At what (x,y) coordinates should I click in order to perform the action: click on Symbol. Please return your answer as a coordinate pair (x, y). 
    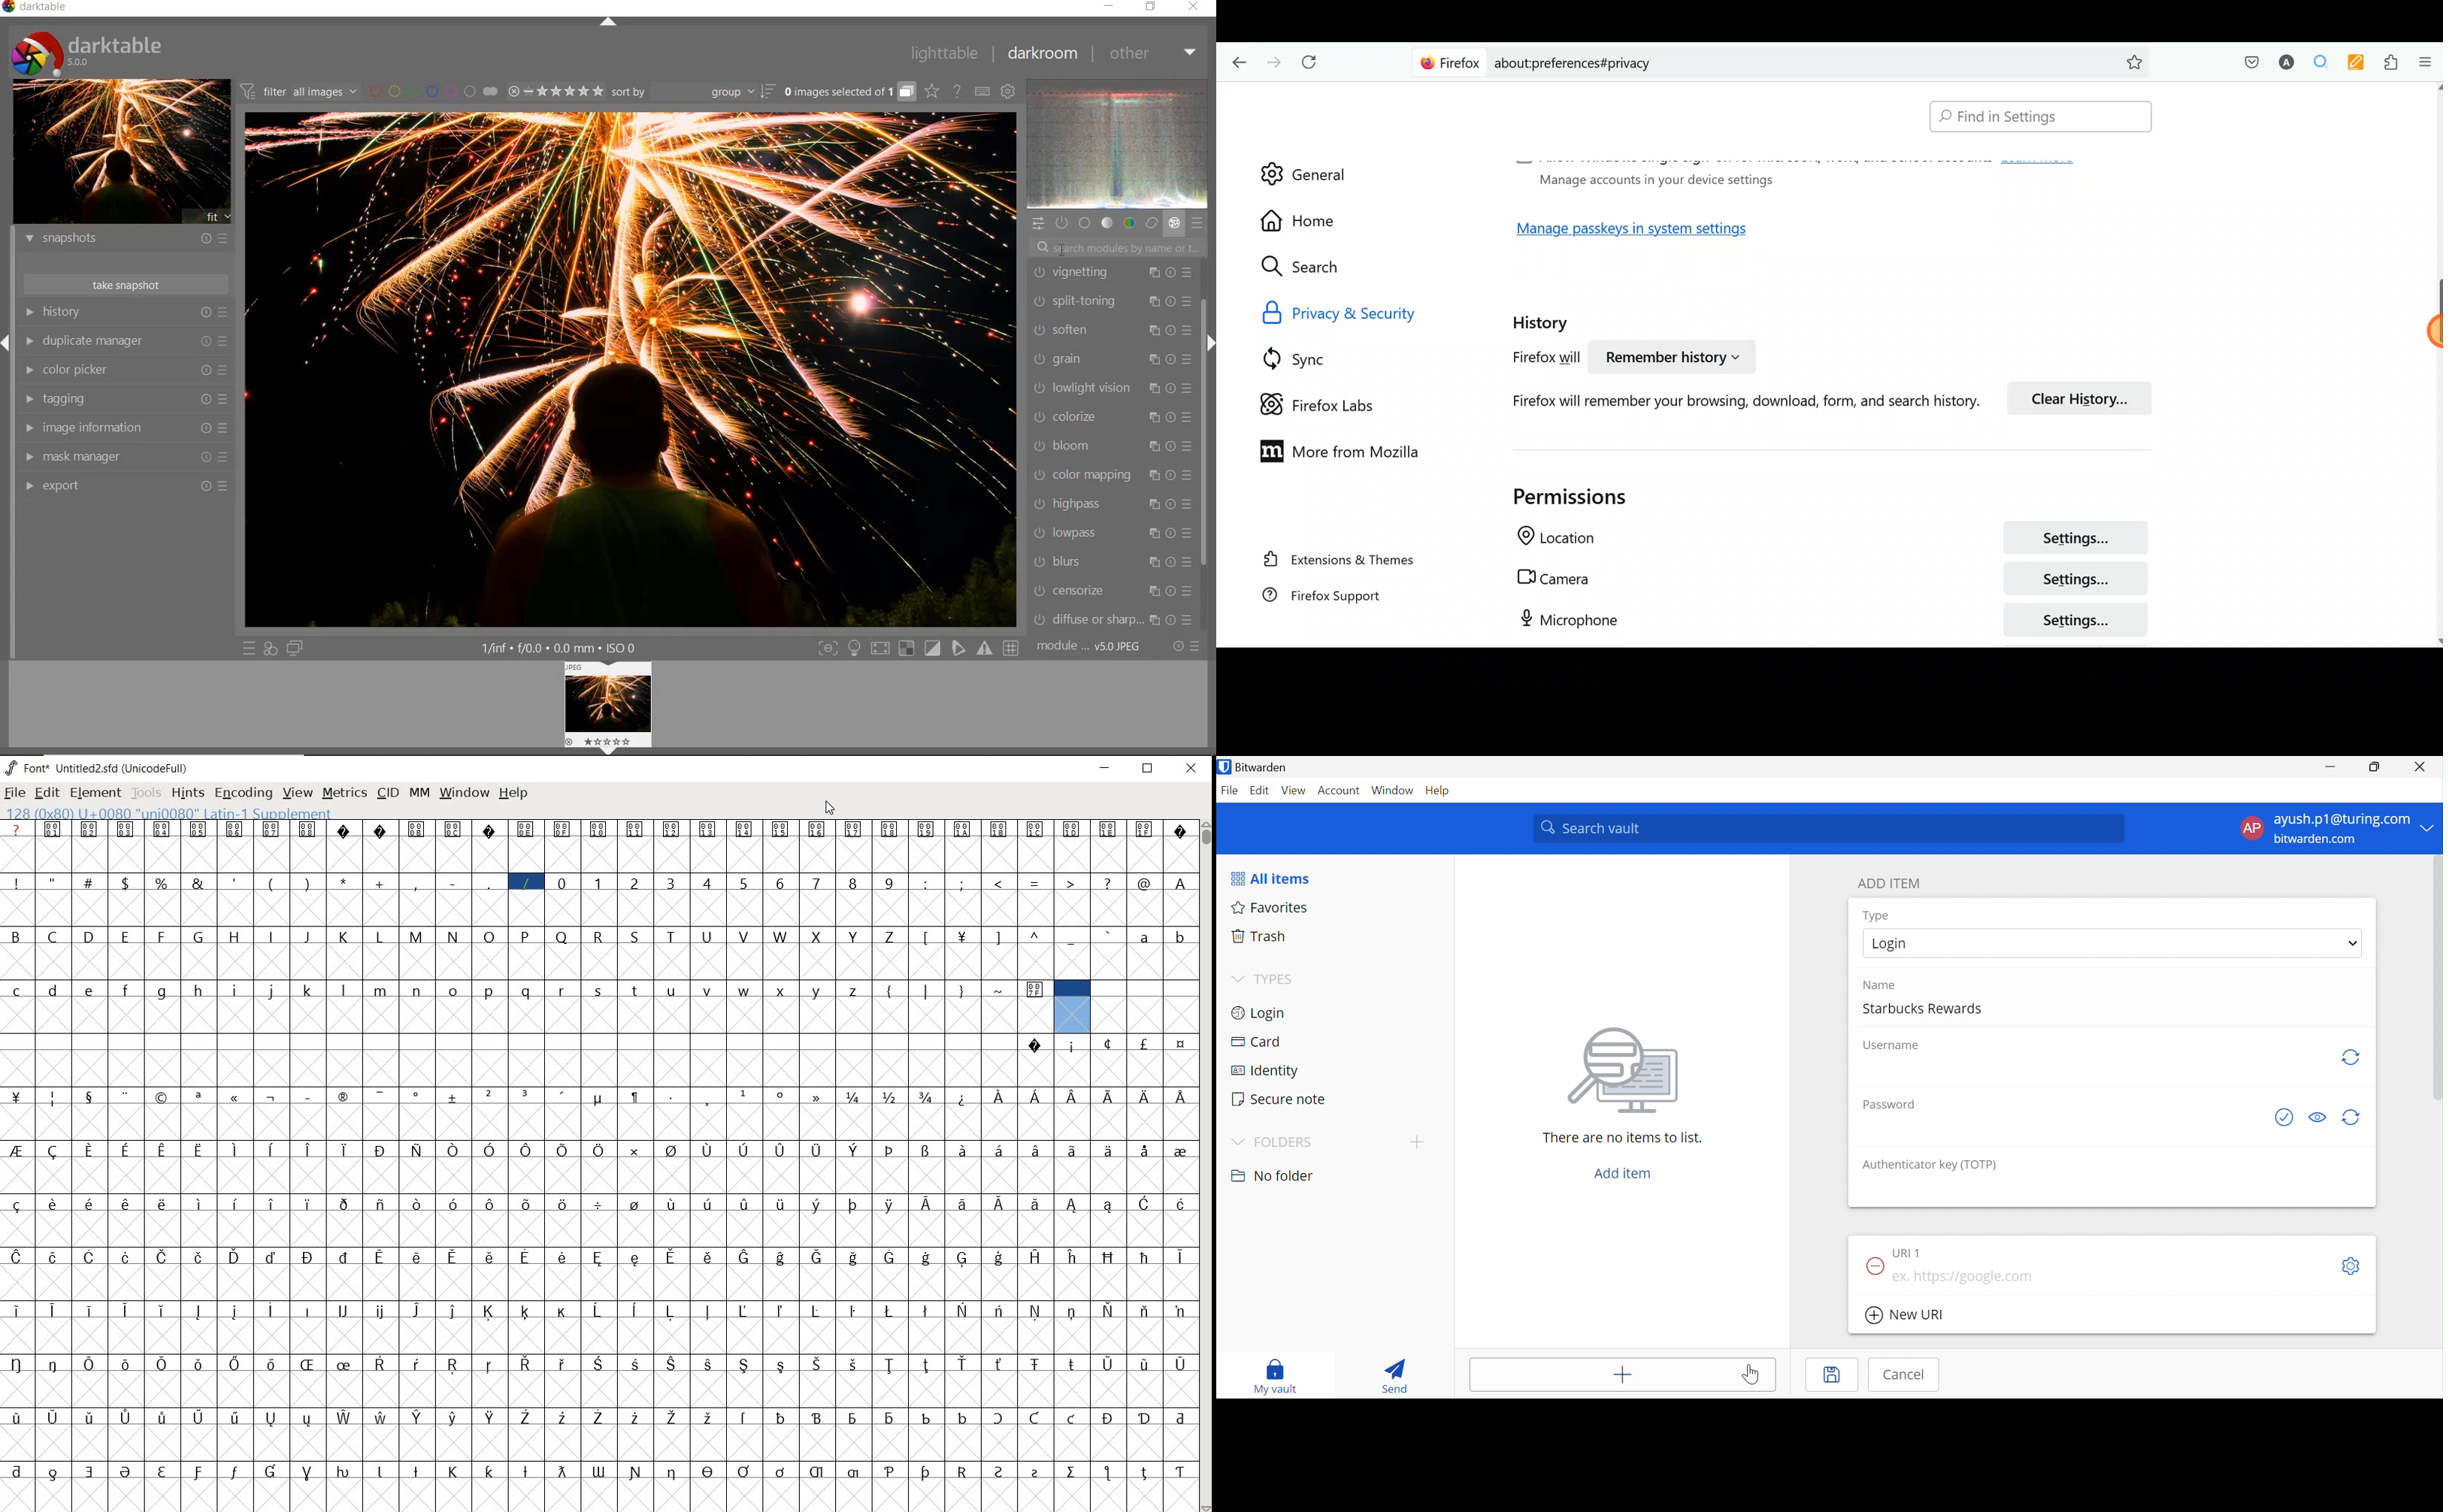
    Looking at the image, I should click on (306, 830).